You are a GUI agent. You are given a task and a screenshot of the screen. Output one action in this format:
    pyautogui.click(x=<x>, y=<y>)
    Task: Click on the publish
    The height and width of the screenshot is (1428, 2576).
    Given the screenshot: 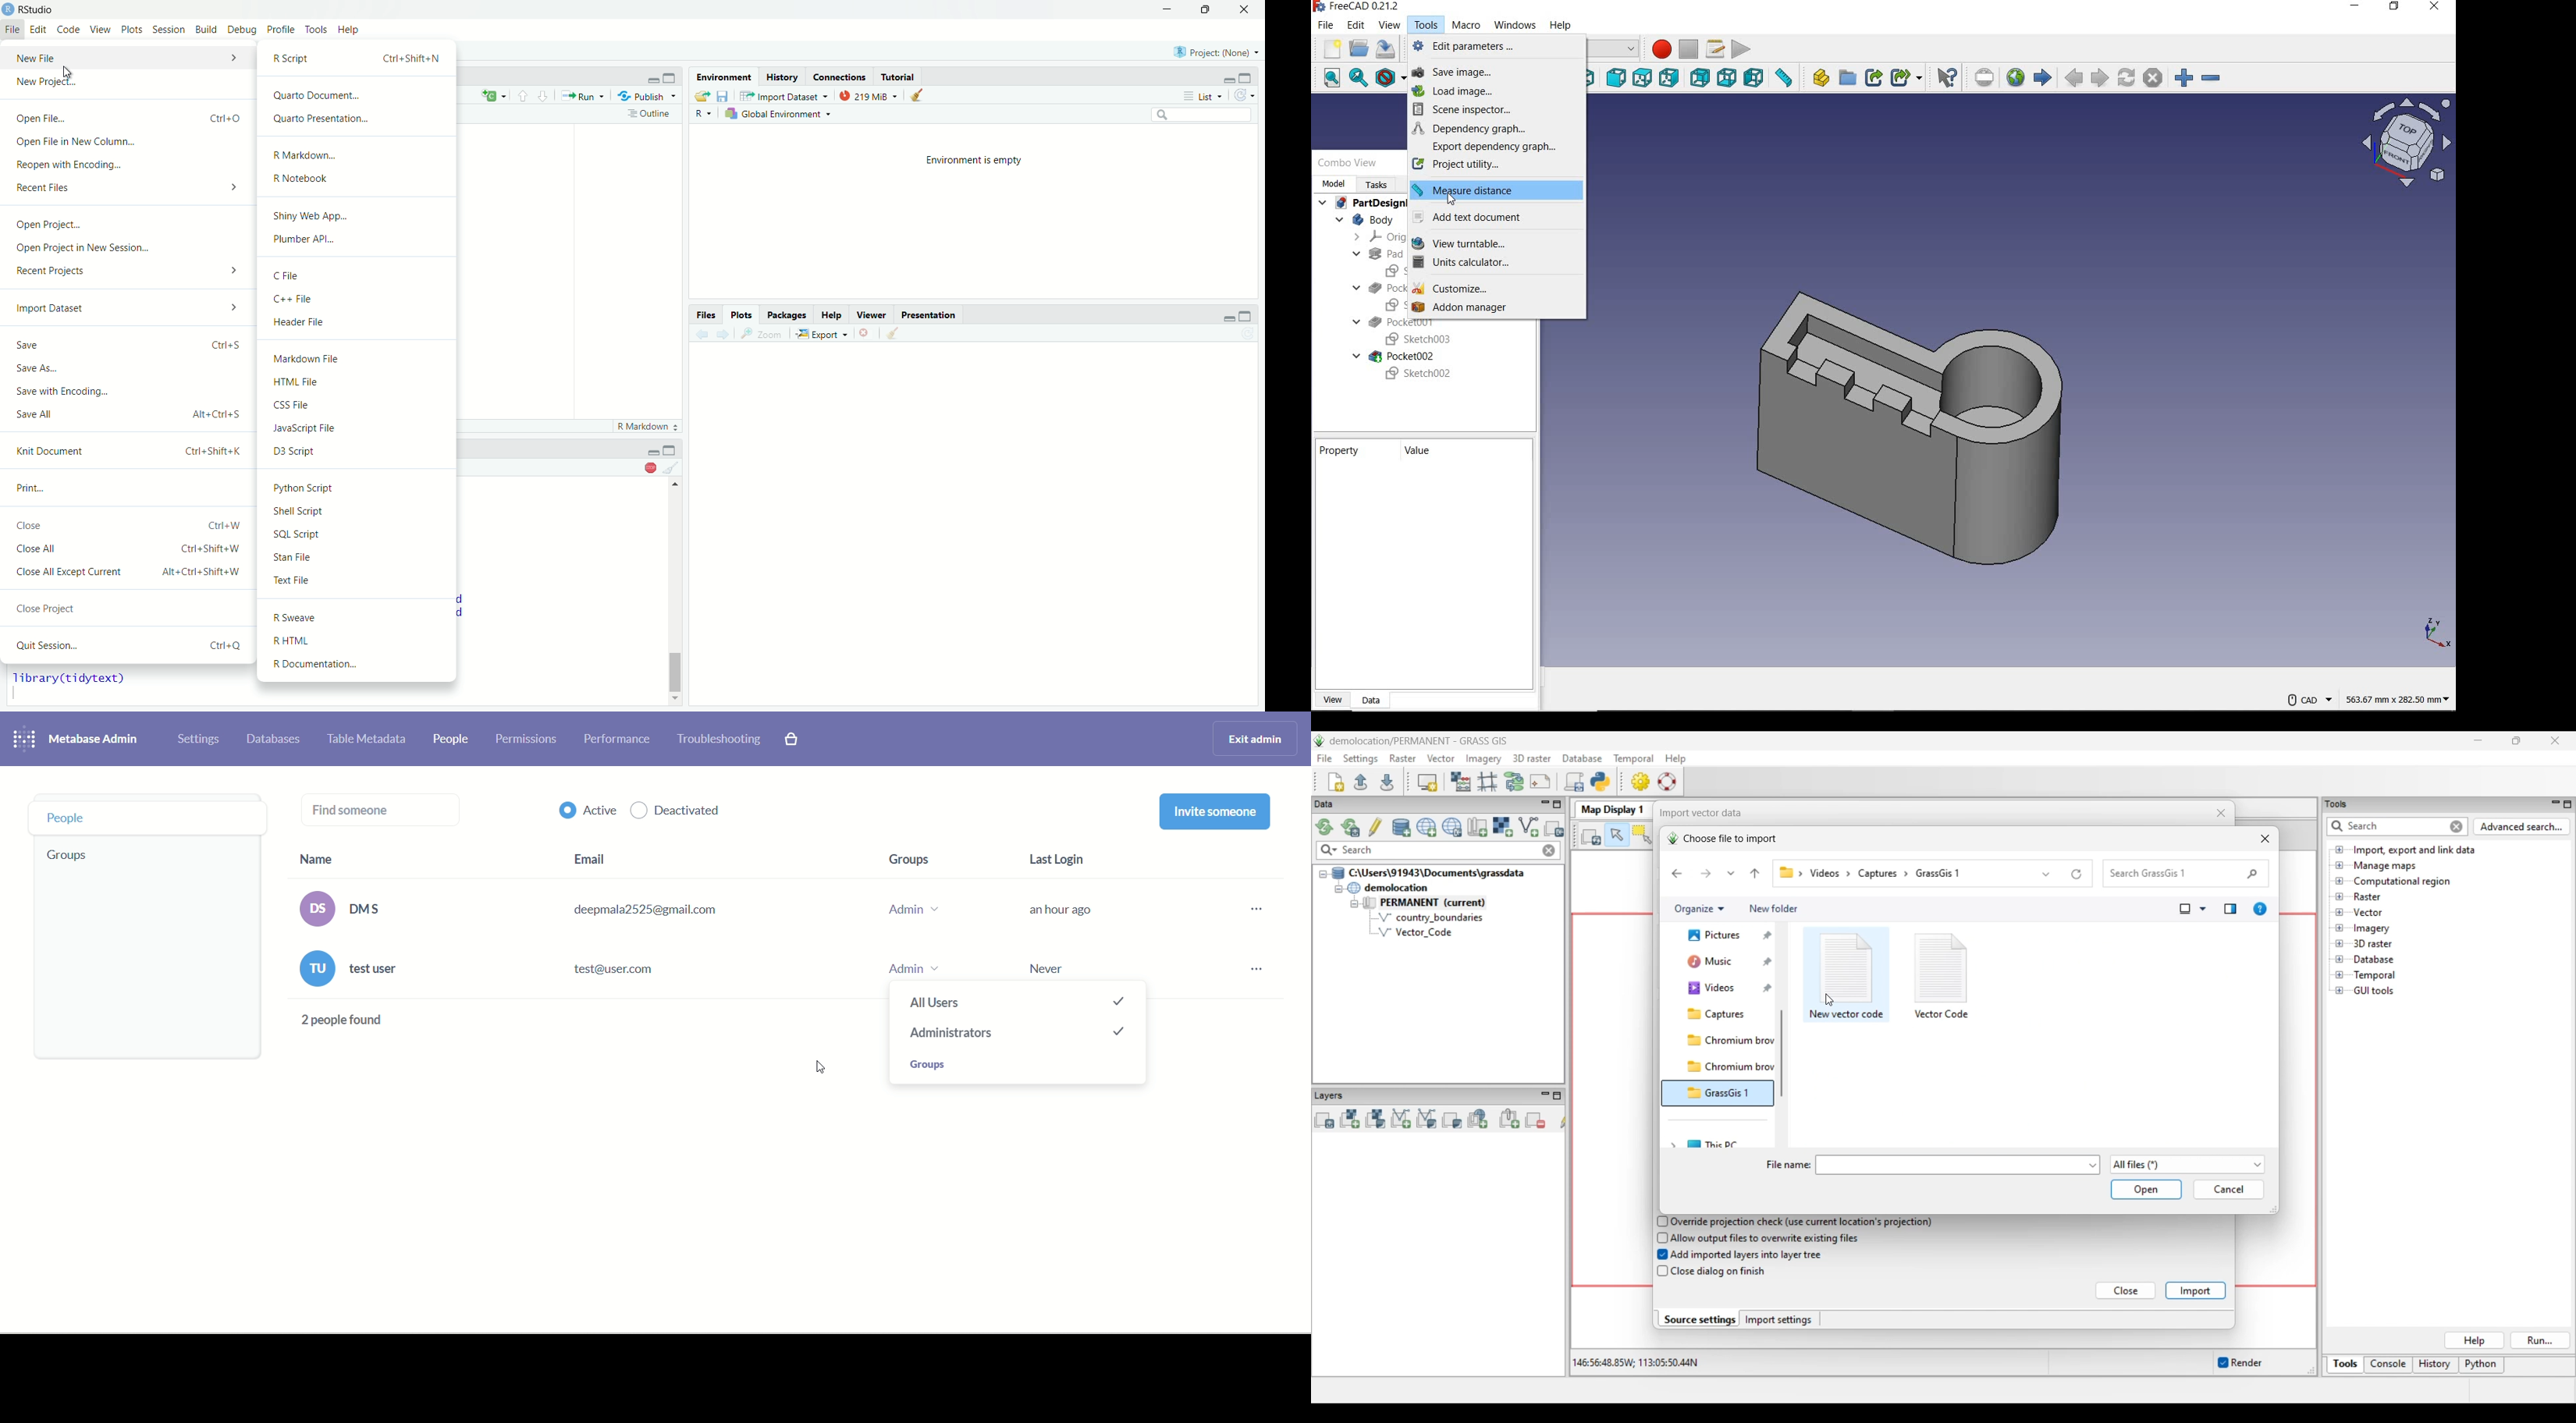 What is the action you would take?
    pyautogui.click(x=647, y=97)
    